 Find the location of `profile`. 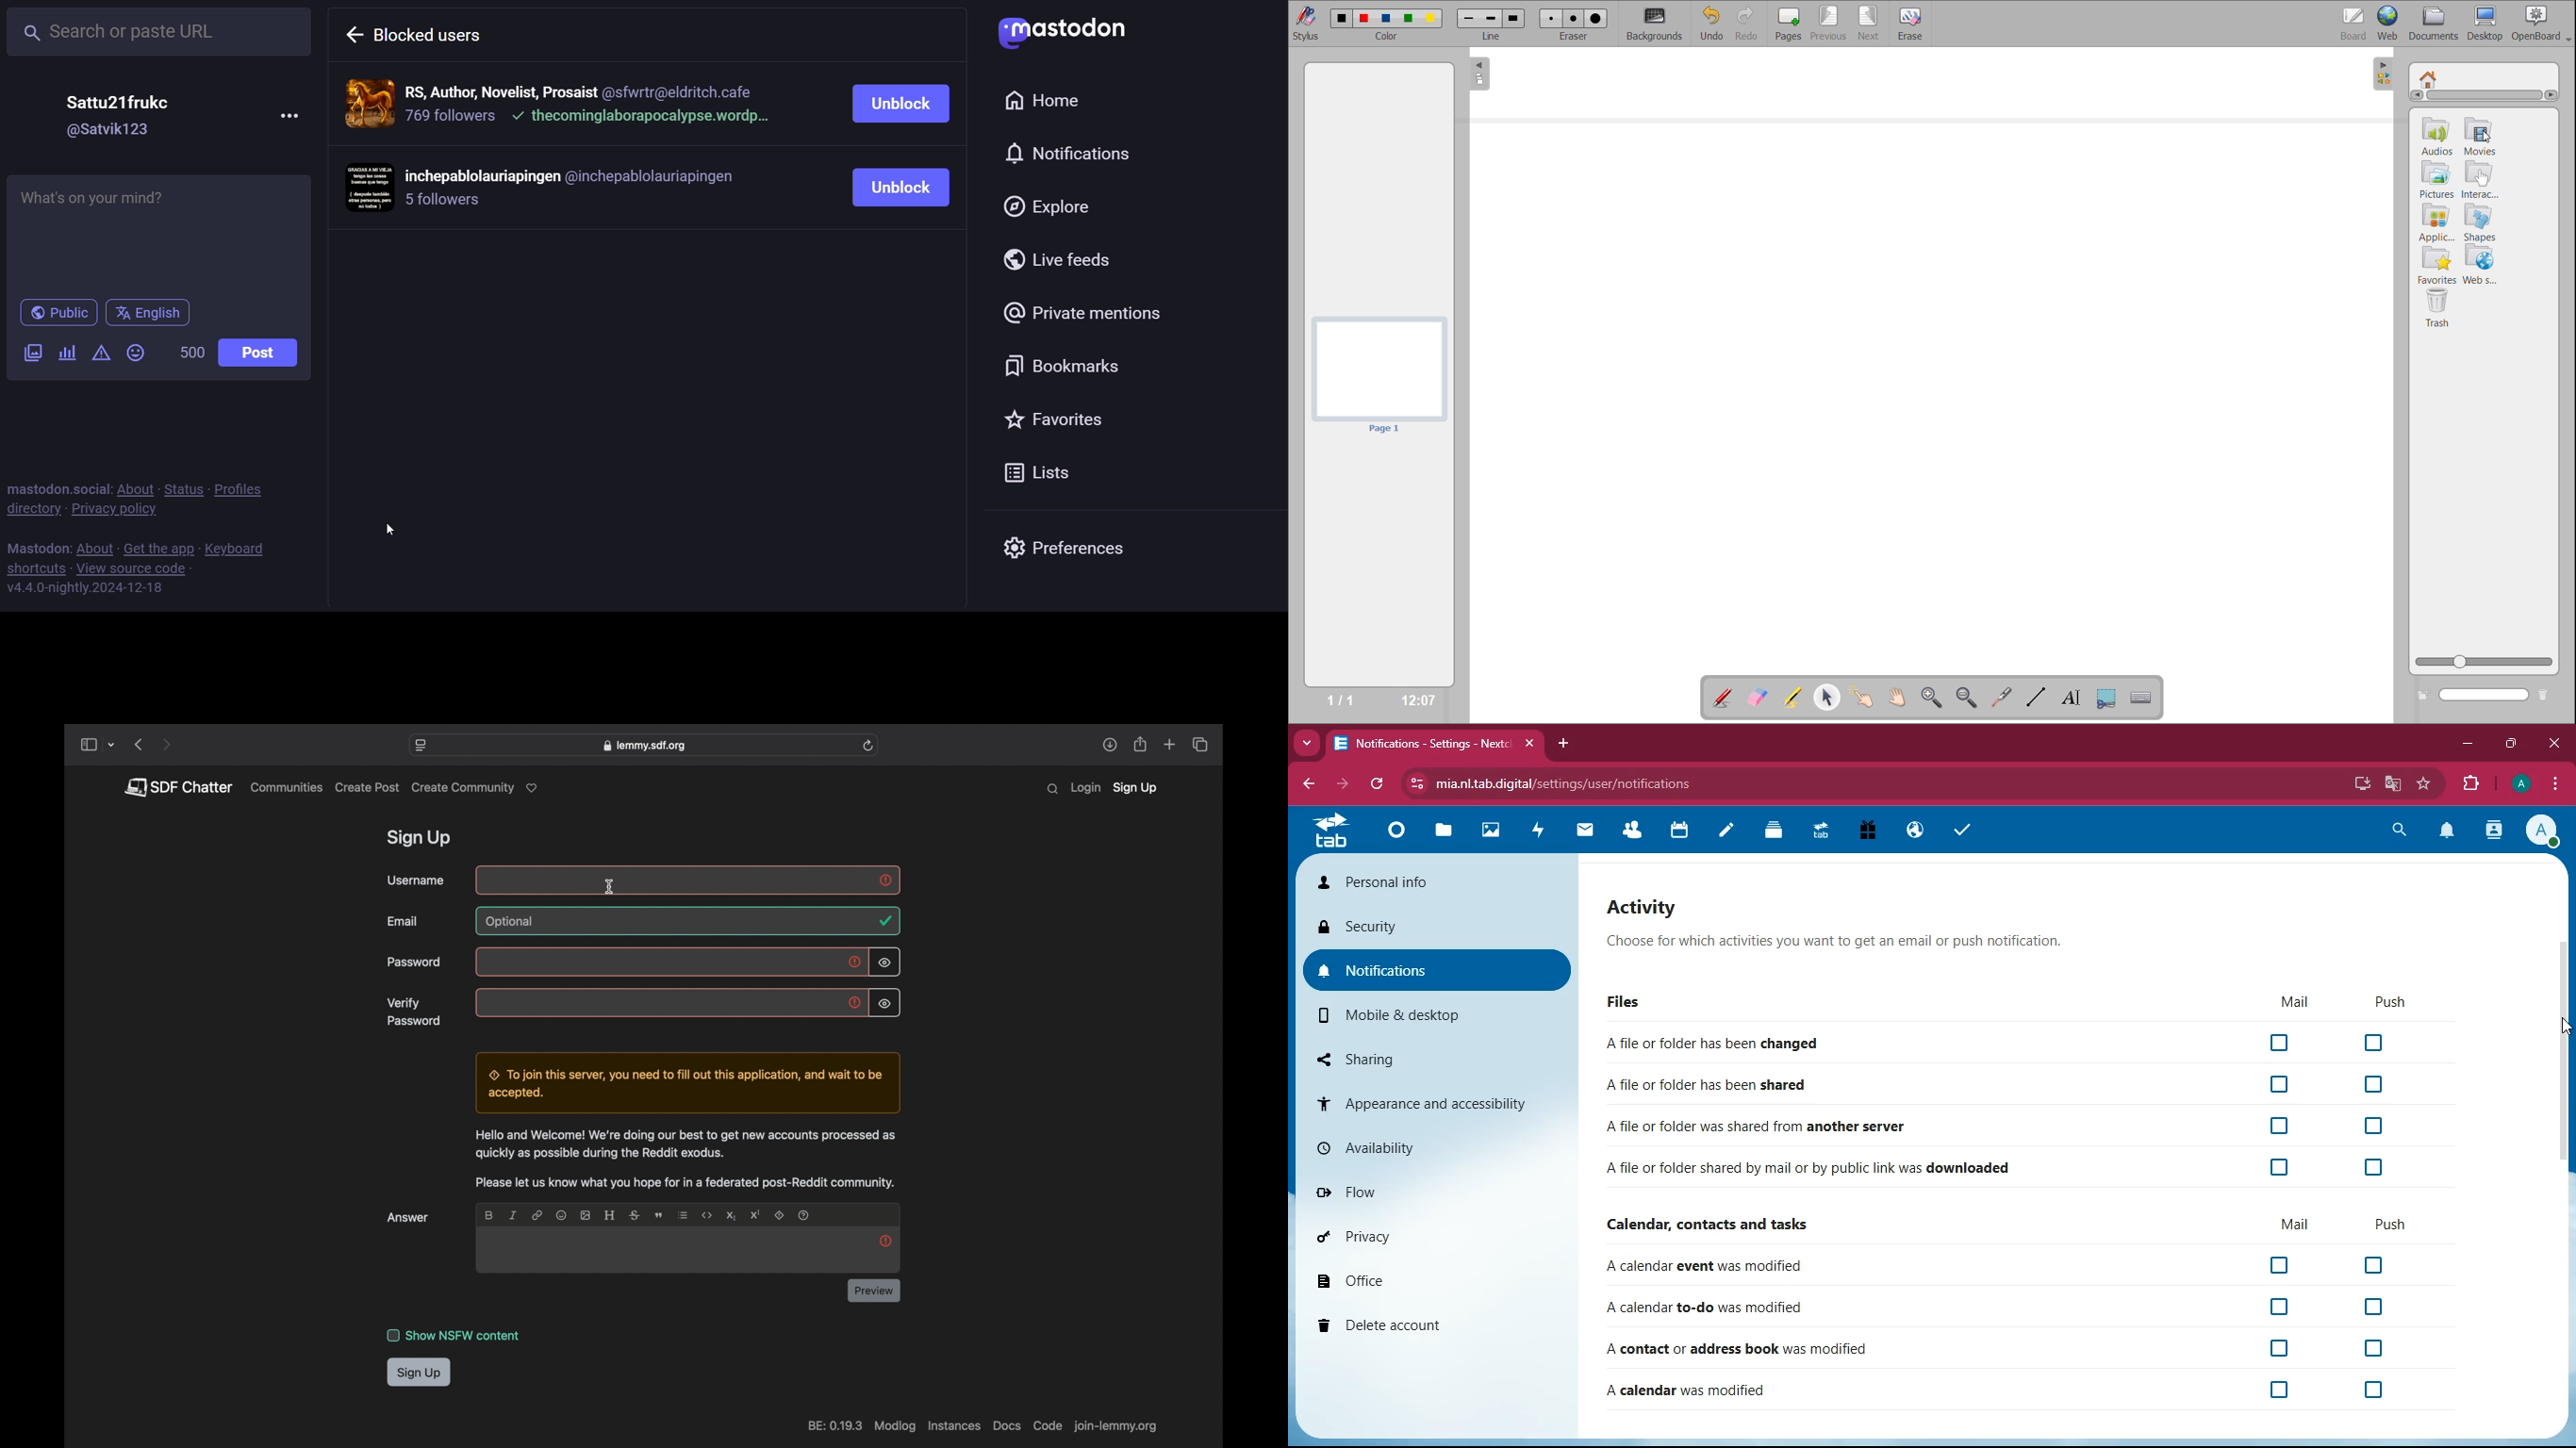

profile is located at coordinates (2542, 831).